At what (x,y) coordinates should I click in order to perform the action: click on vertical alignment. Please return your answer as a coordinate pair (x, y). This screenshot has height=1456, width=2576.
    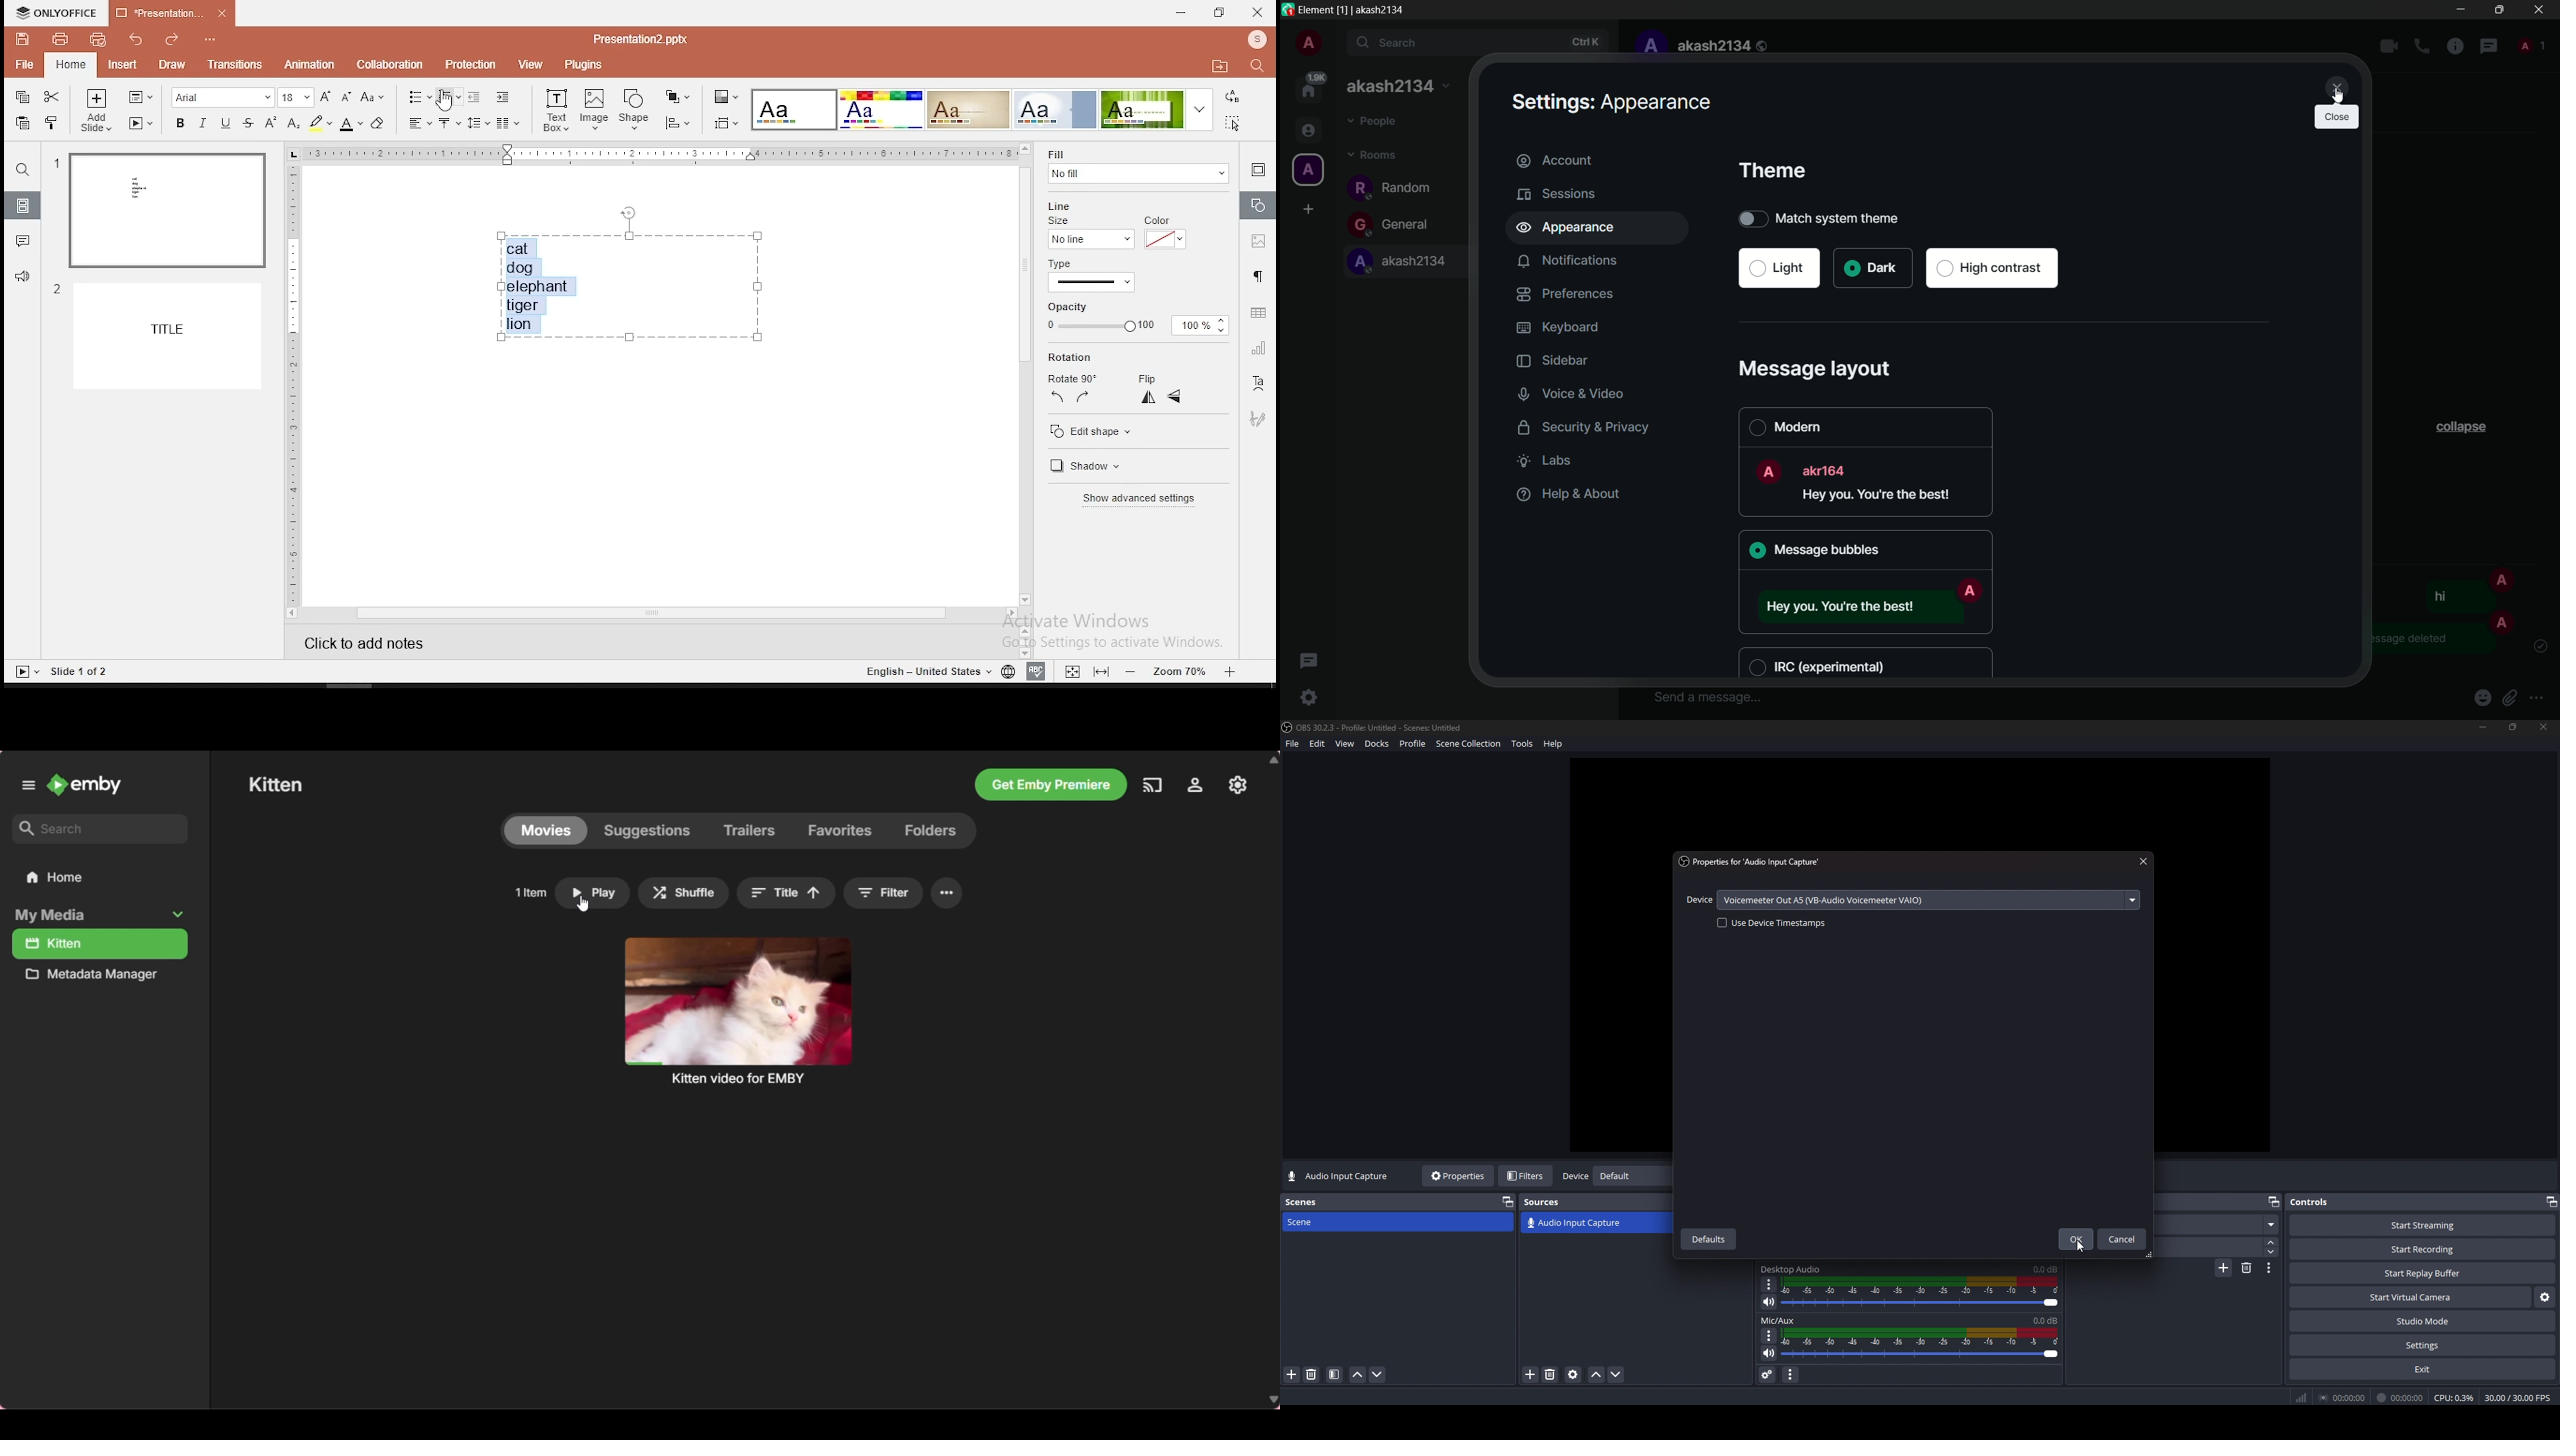
    Looking at the image, I should click on (449, 122).